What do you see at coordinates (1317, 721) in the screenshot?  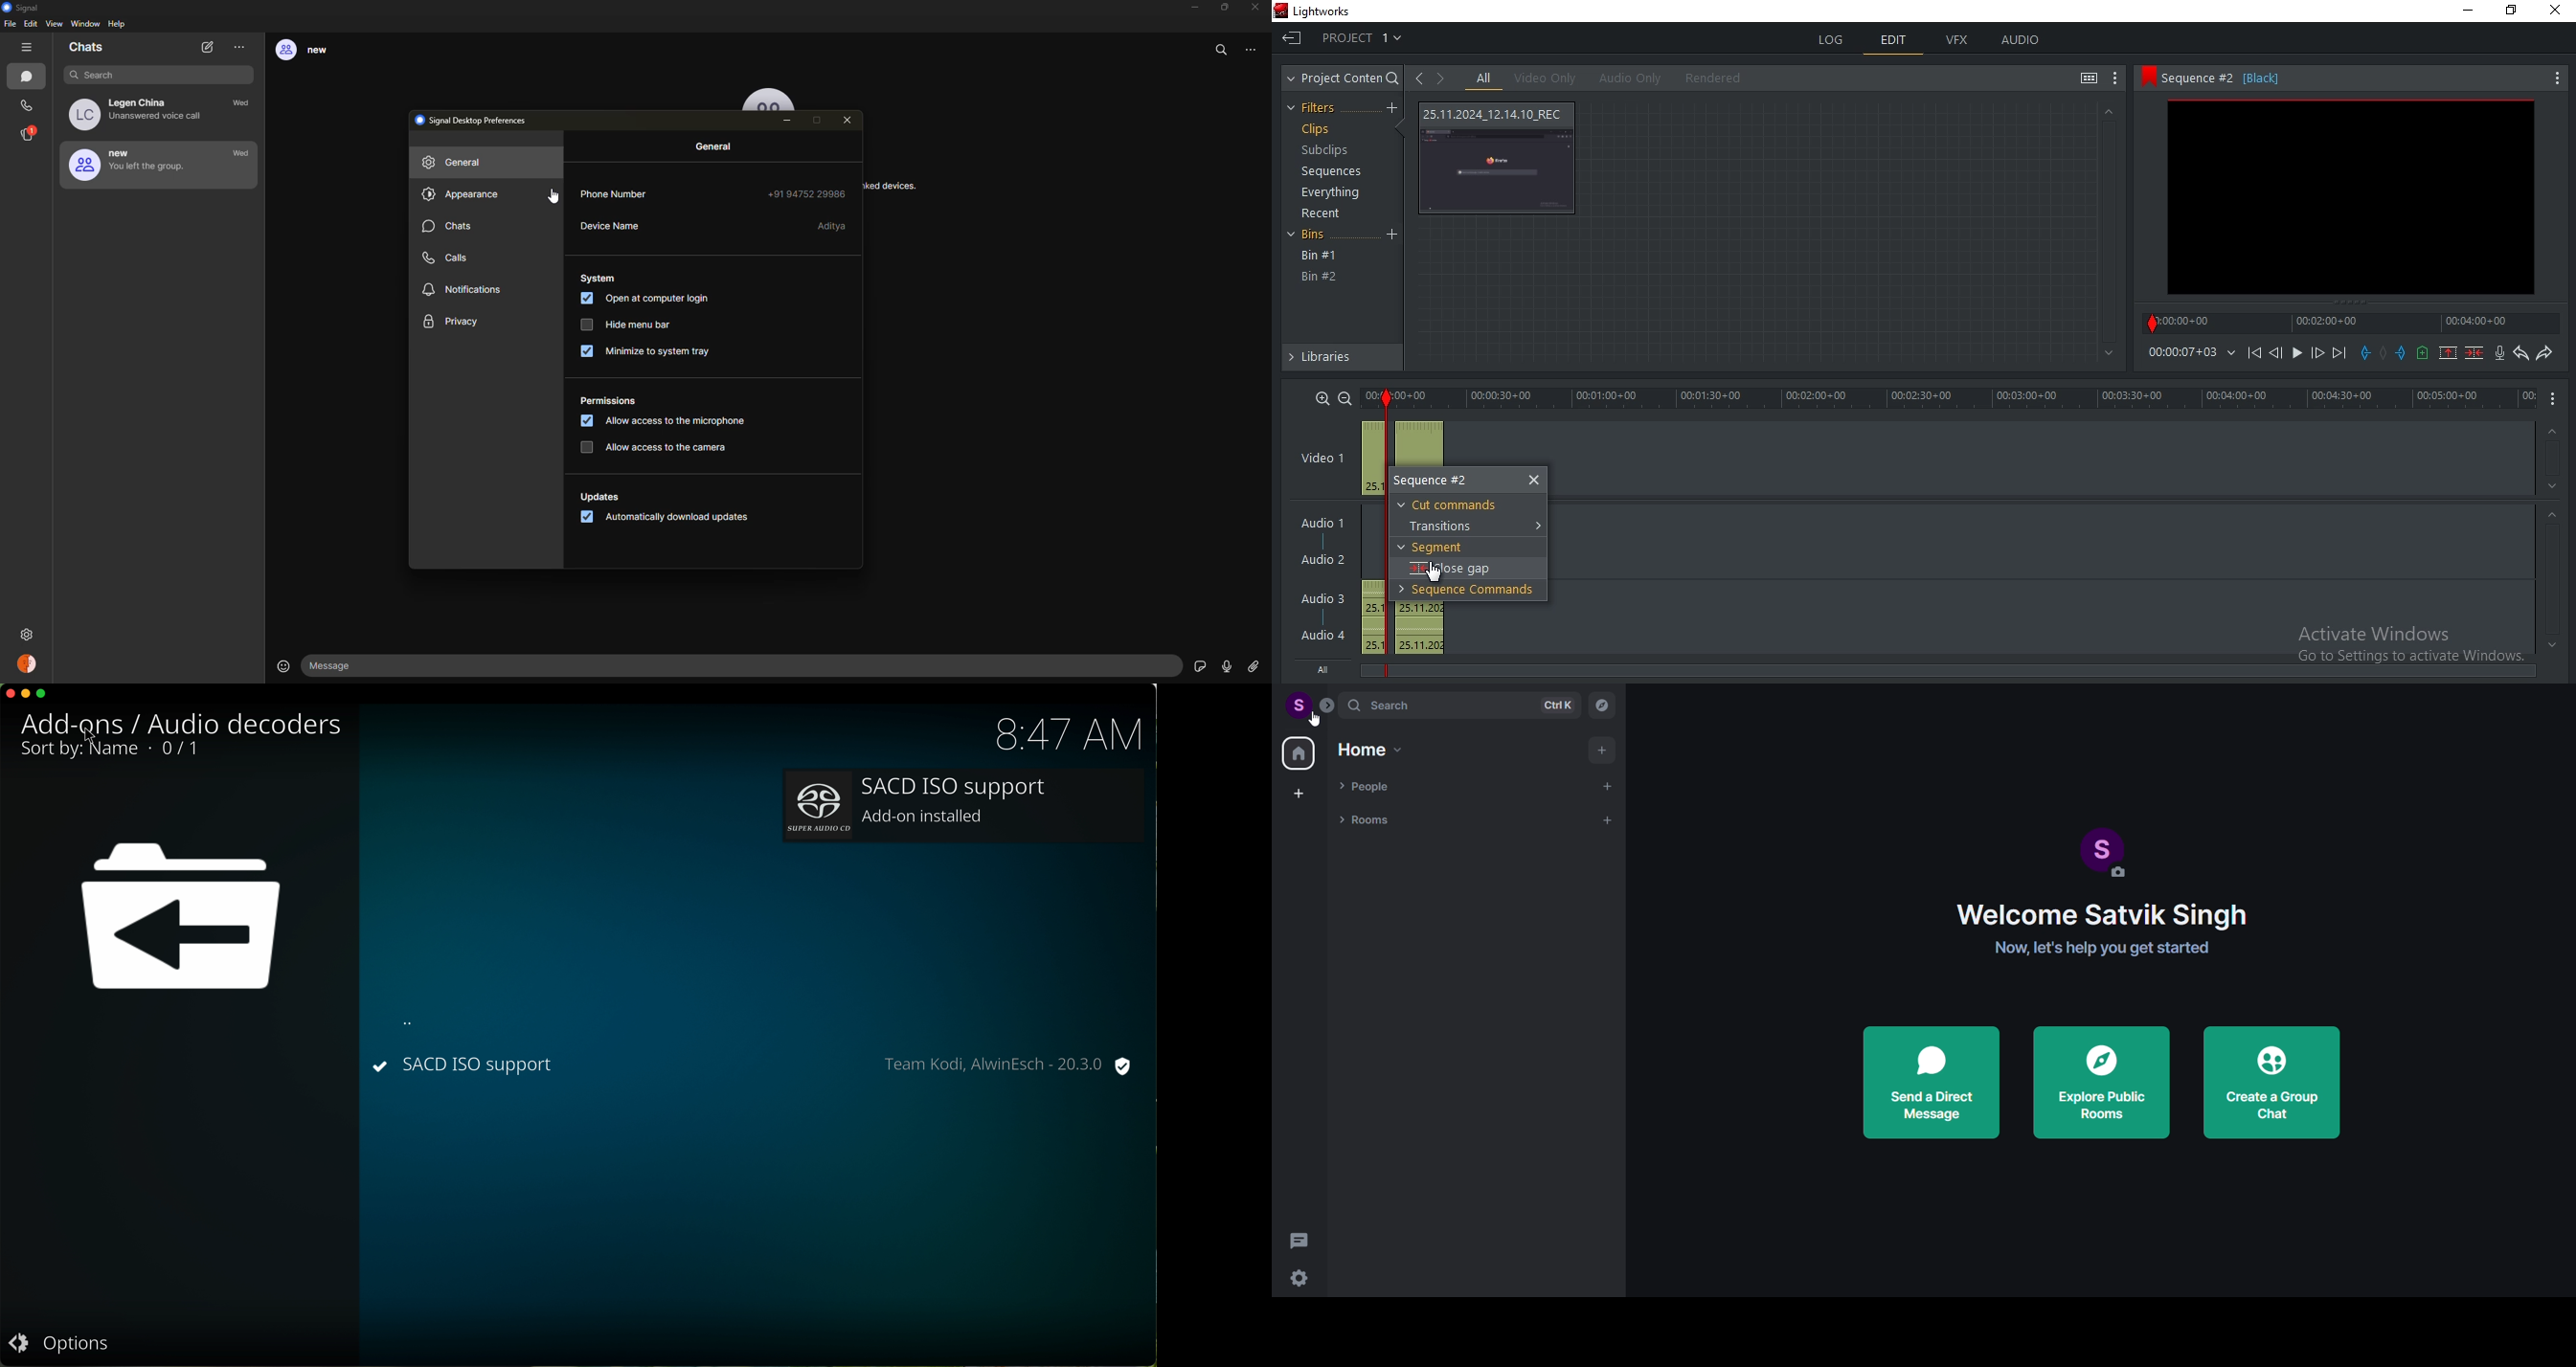 I see `Cursor` at bounding box center [1317, 721].